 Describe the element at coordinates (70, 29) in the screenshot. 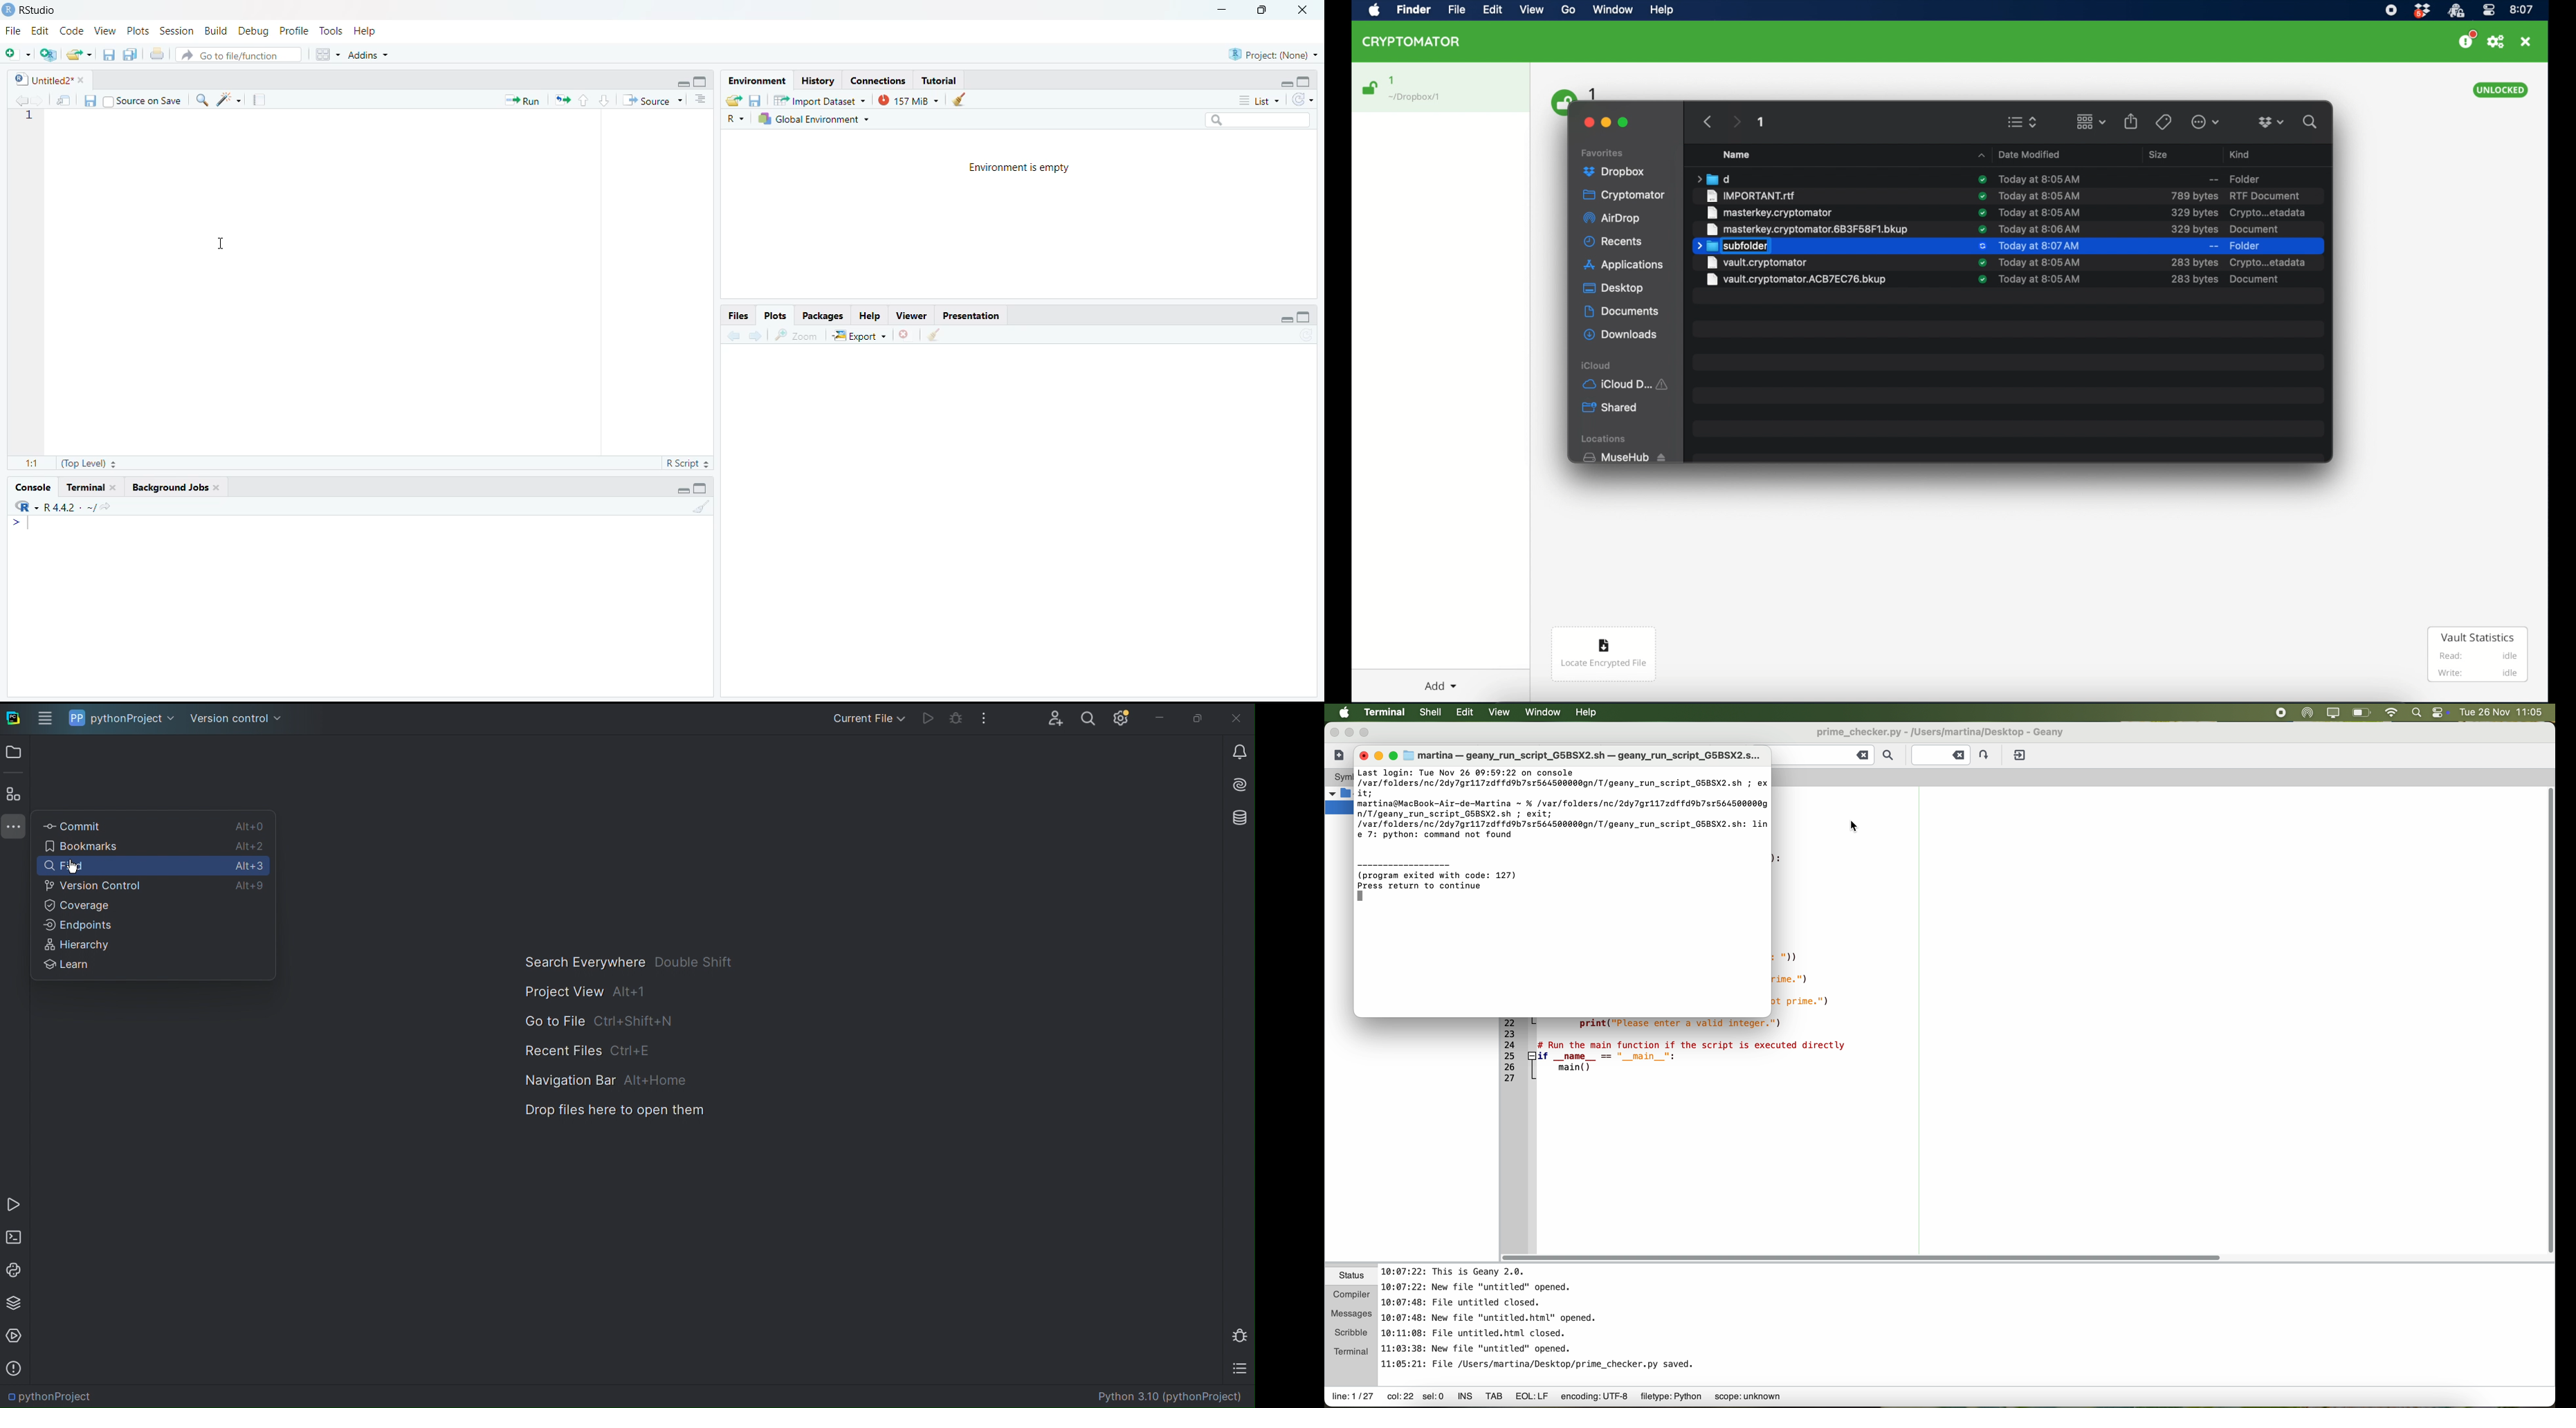

I see `Code` at that location.